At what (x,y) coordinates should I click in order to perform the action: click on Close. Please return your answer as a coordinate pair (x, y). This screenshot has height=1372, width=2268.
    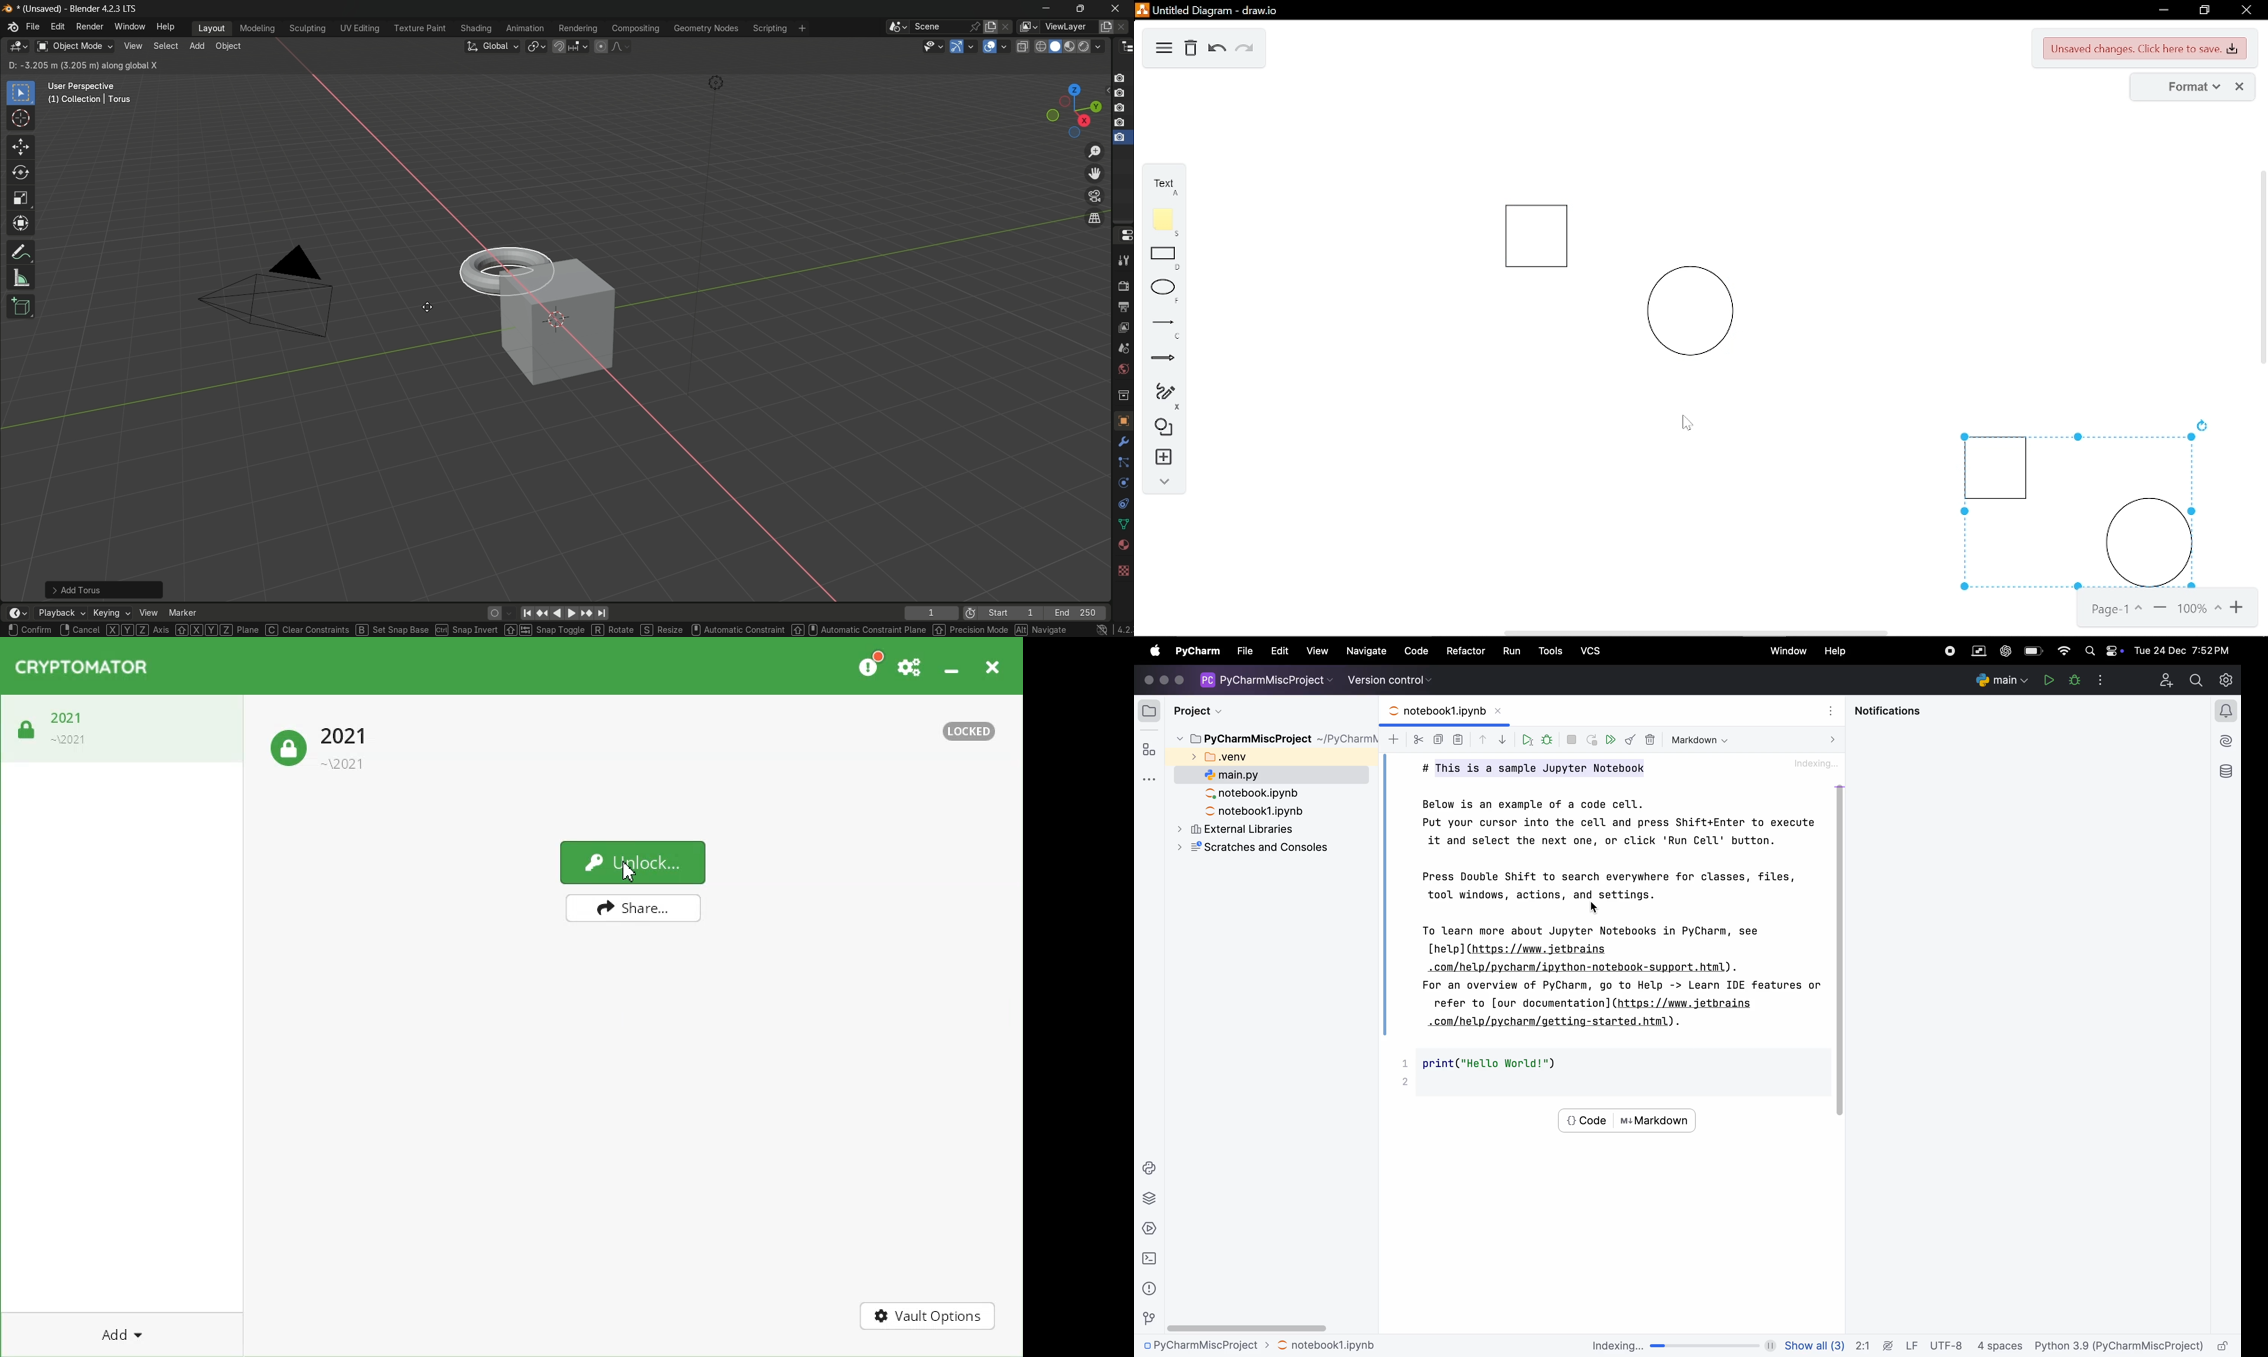
    Looking at the image, I should click on (992, 664).